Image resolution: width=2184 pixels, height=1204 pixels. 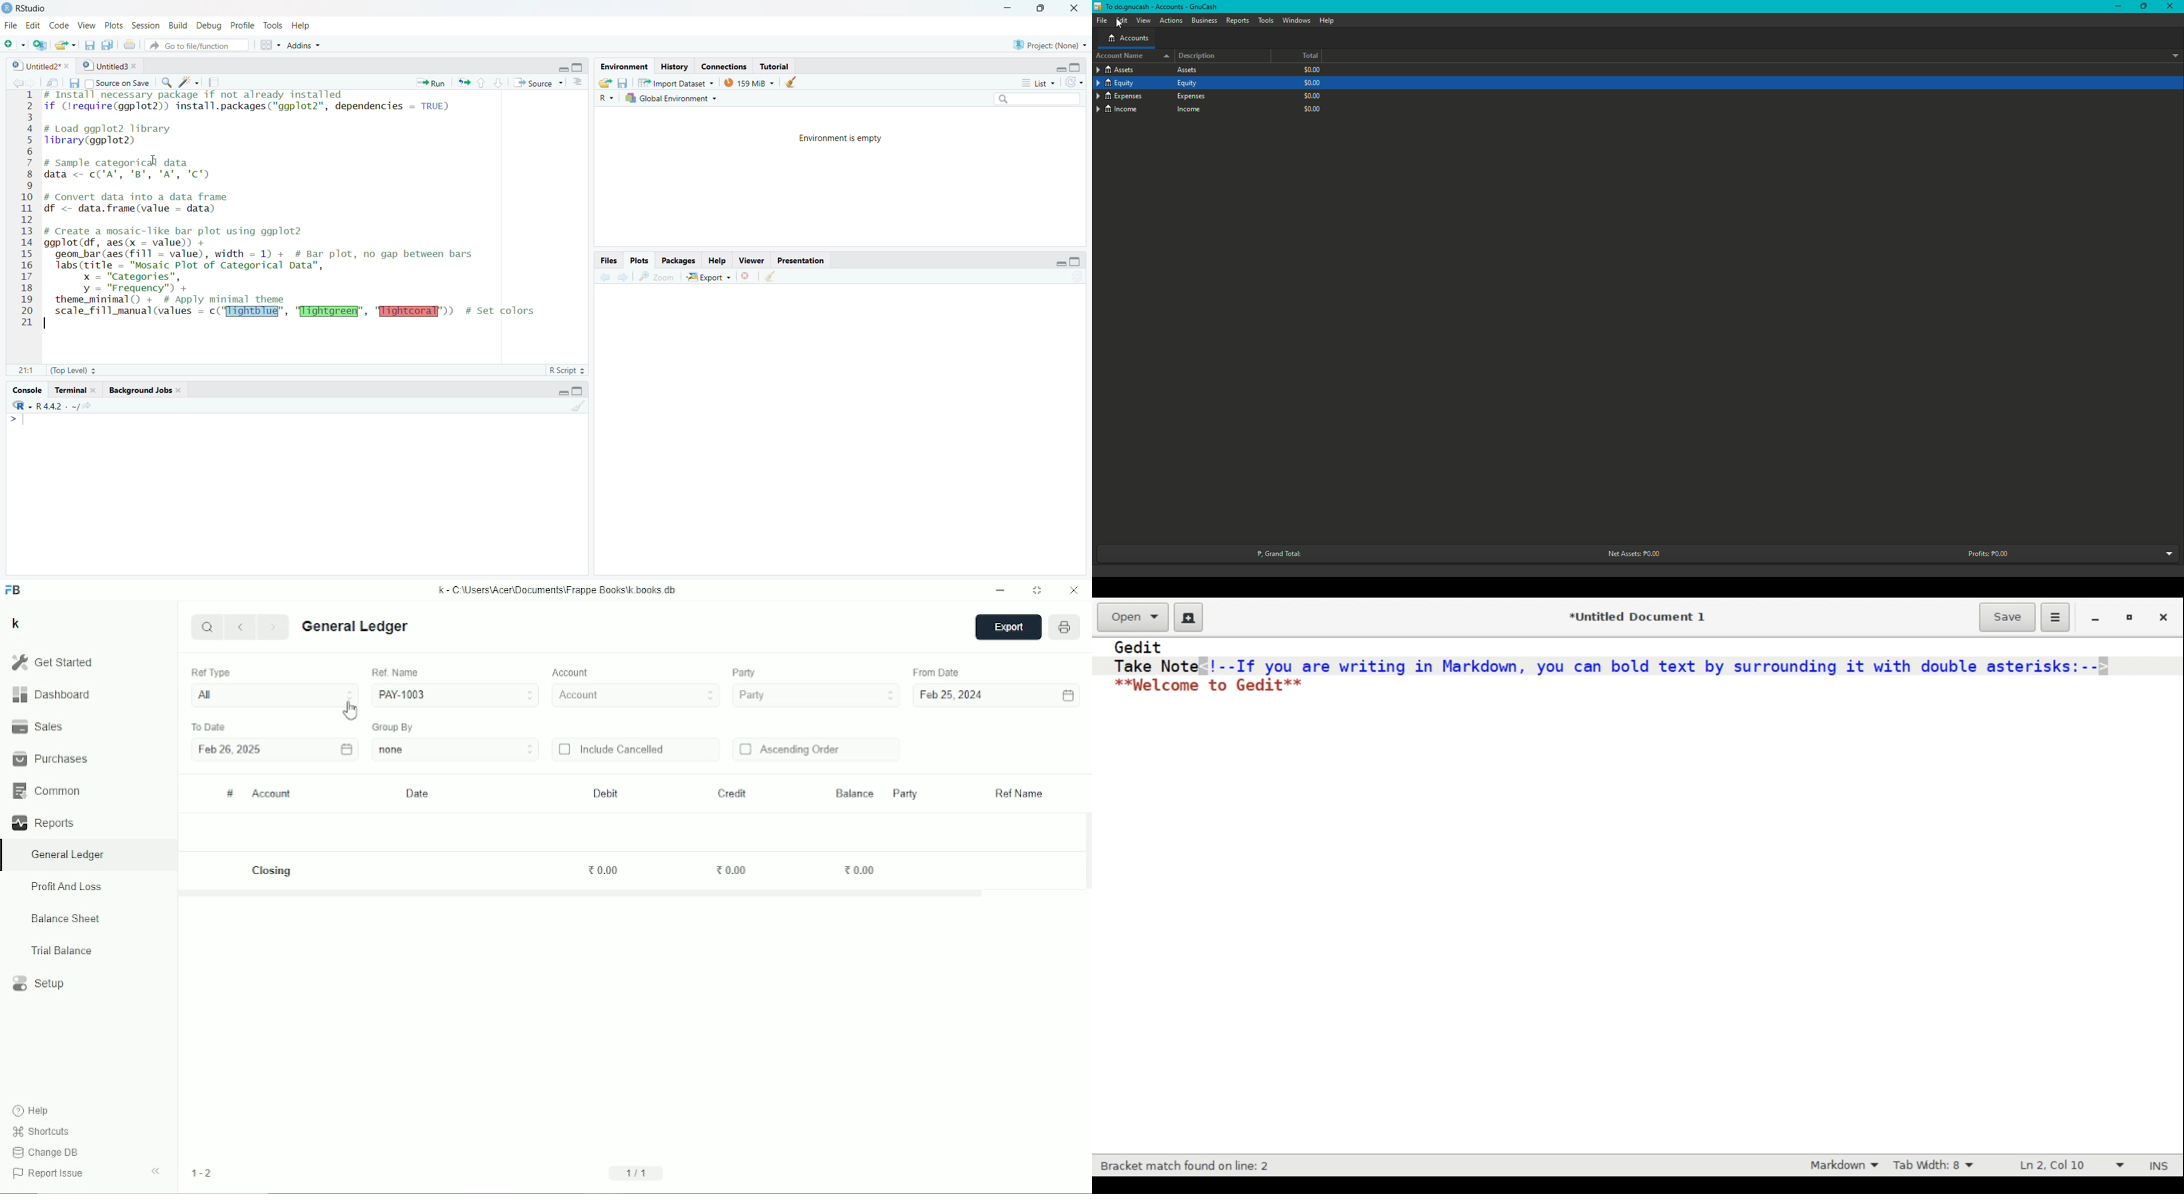 What do you see at coordinates (639, 1172) in the screenshot?
I see `1/1` at bounding box center [639, 1172].